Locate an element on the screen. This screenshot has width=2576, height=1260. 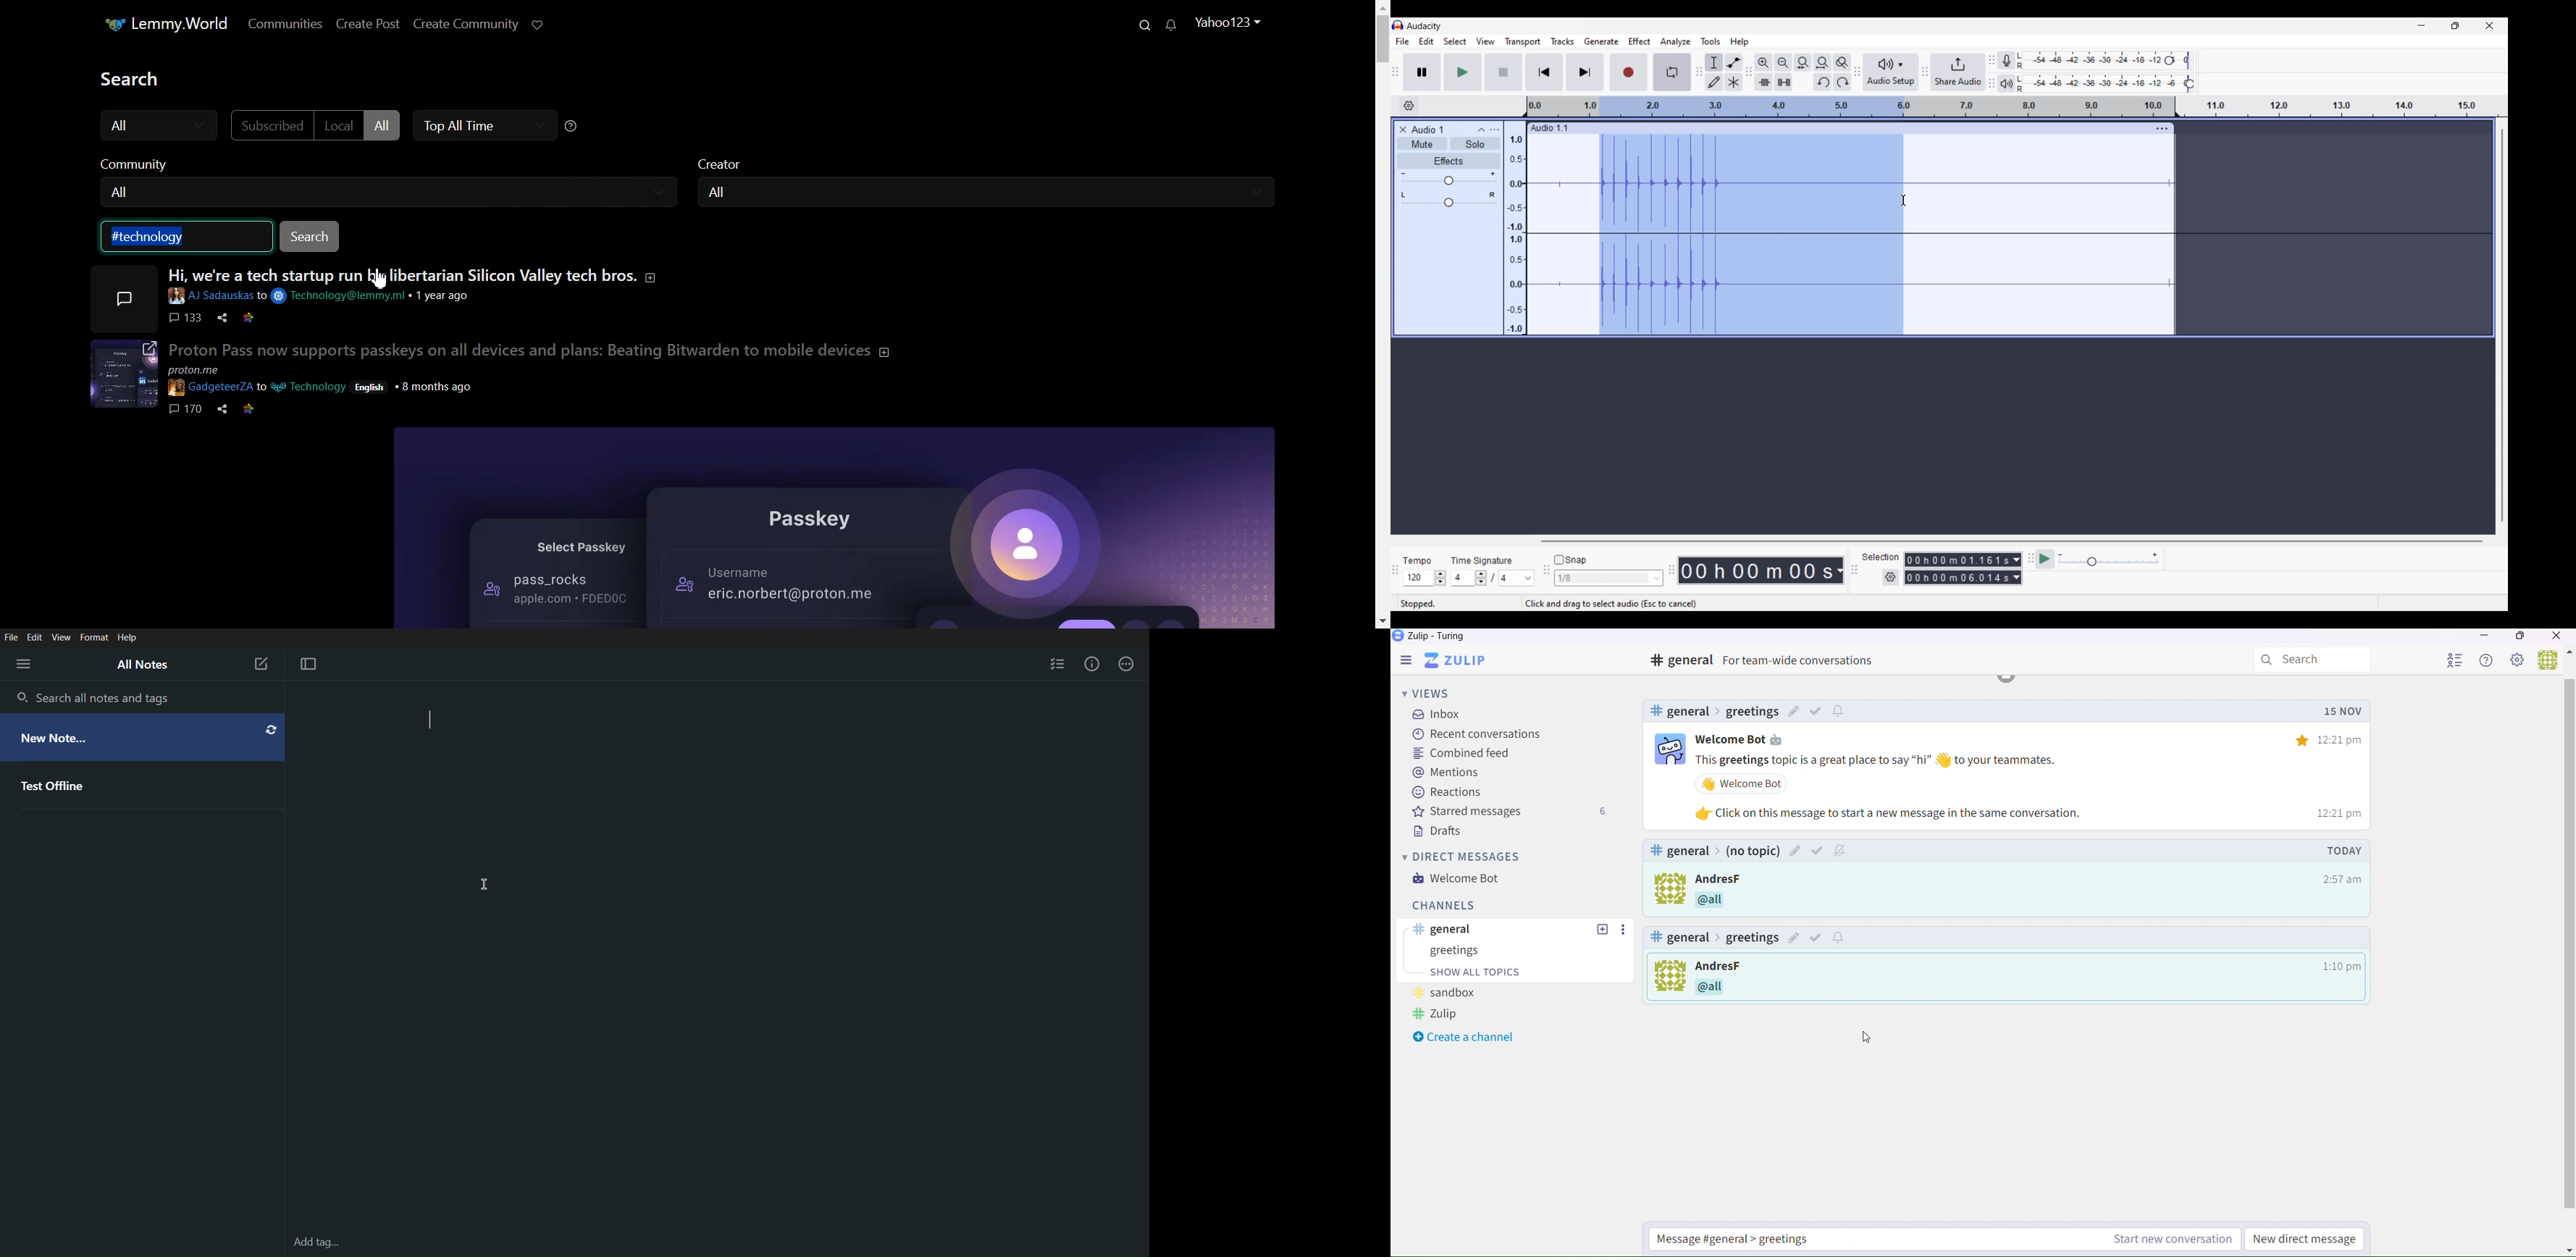
Playback level is located at coordinates (2102, 84).